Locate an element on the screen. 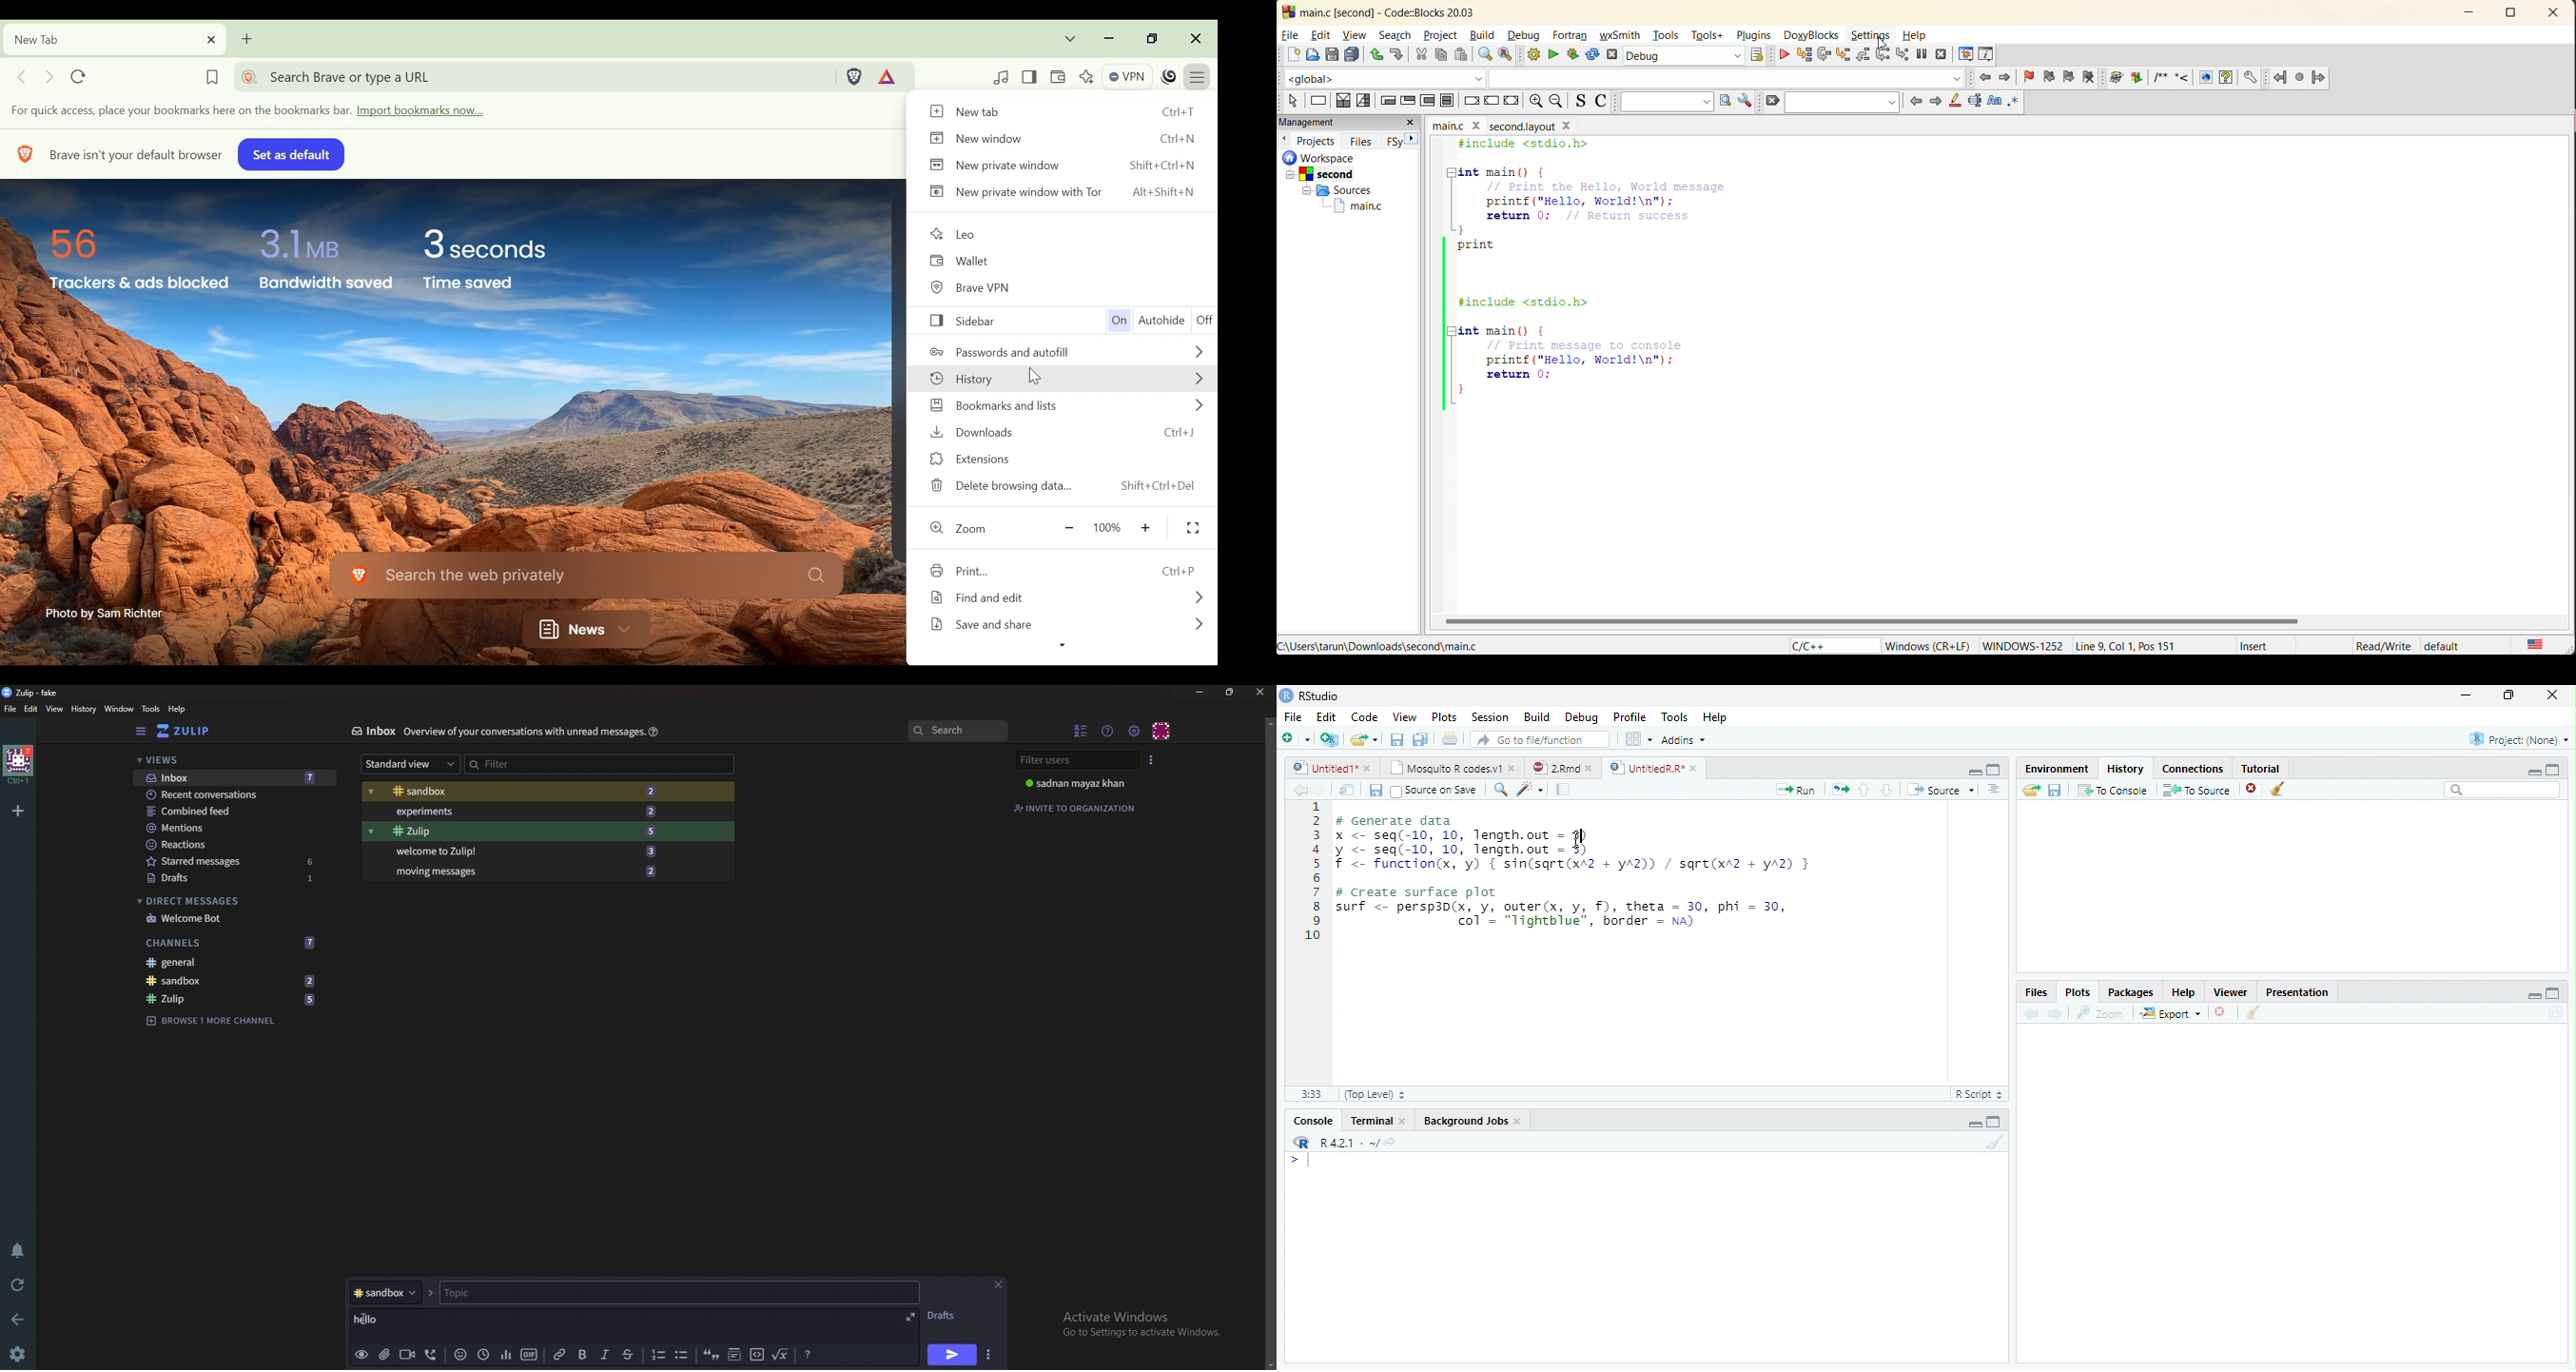 The width and height of the screenshot is (2576, 1372). Maximize is located at coordinates (1993, 1124).